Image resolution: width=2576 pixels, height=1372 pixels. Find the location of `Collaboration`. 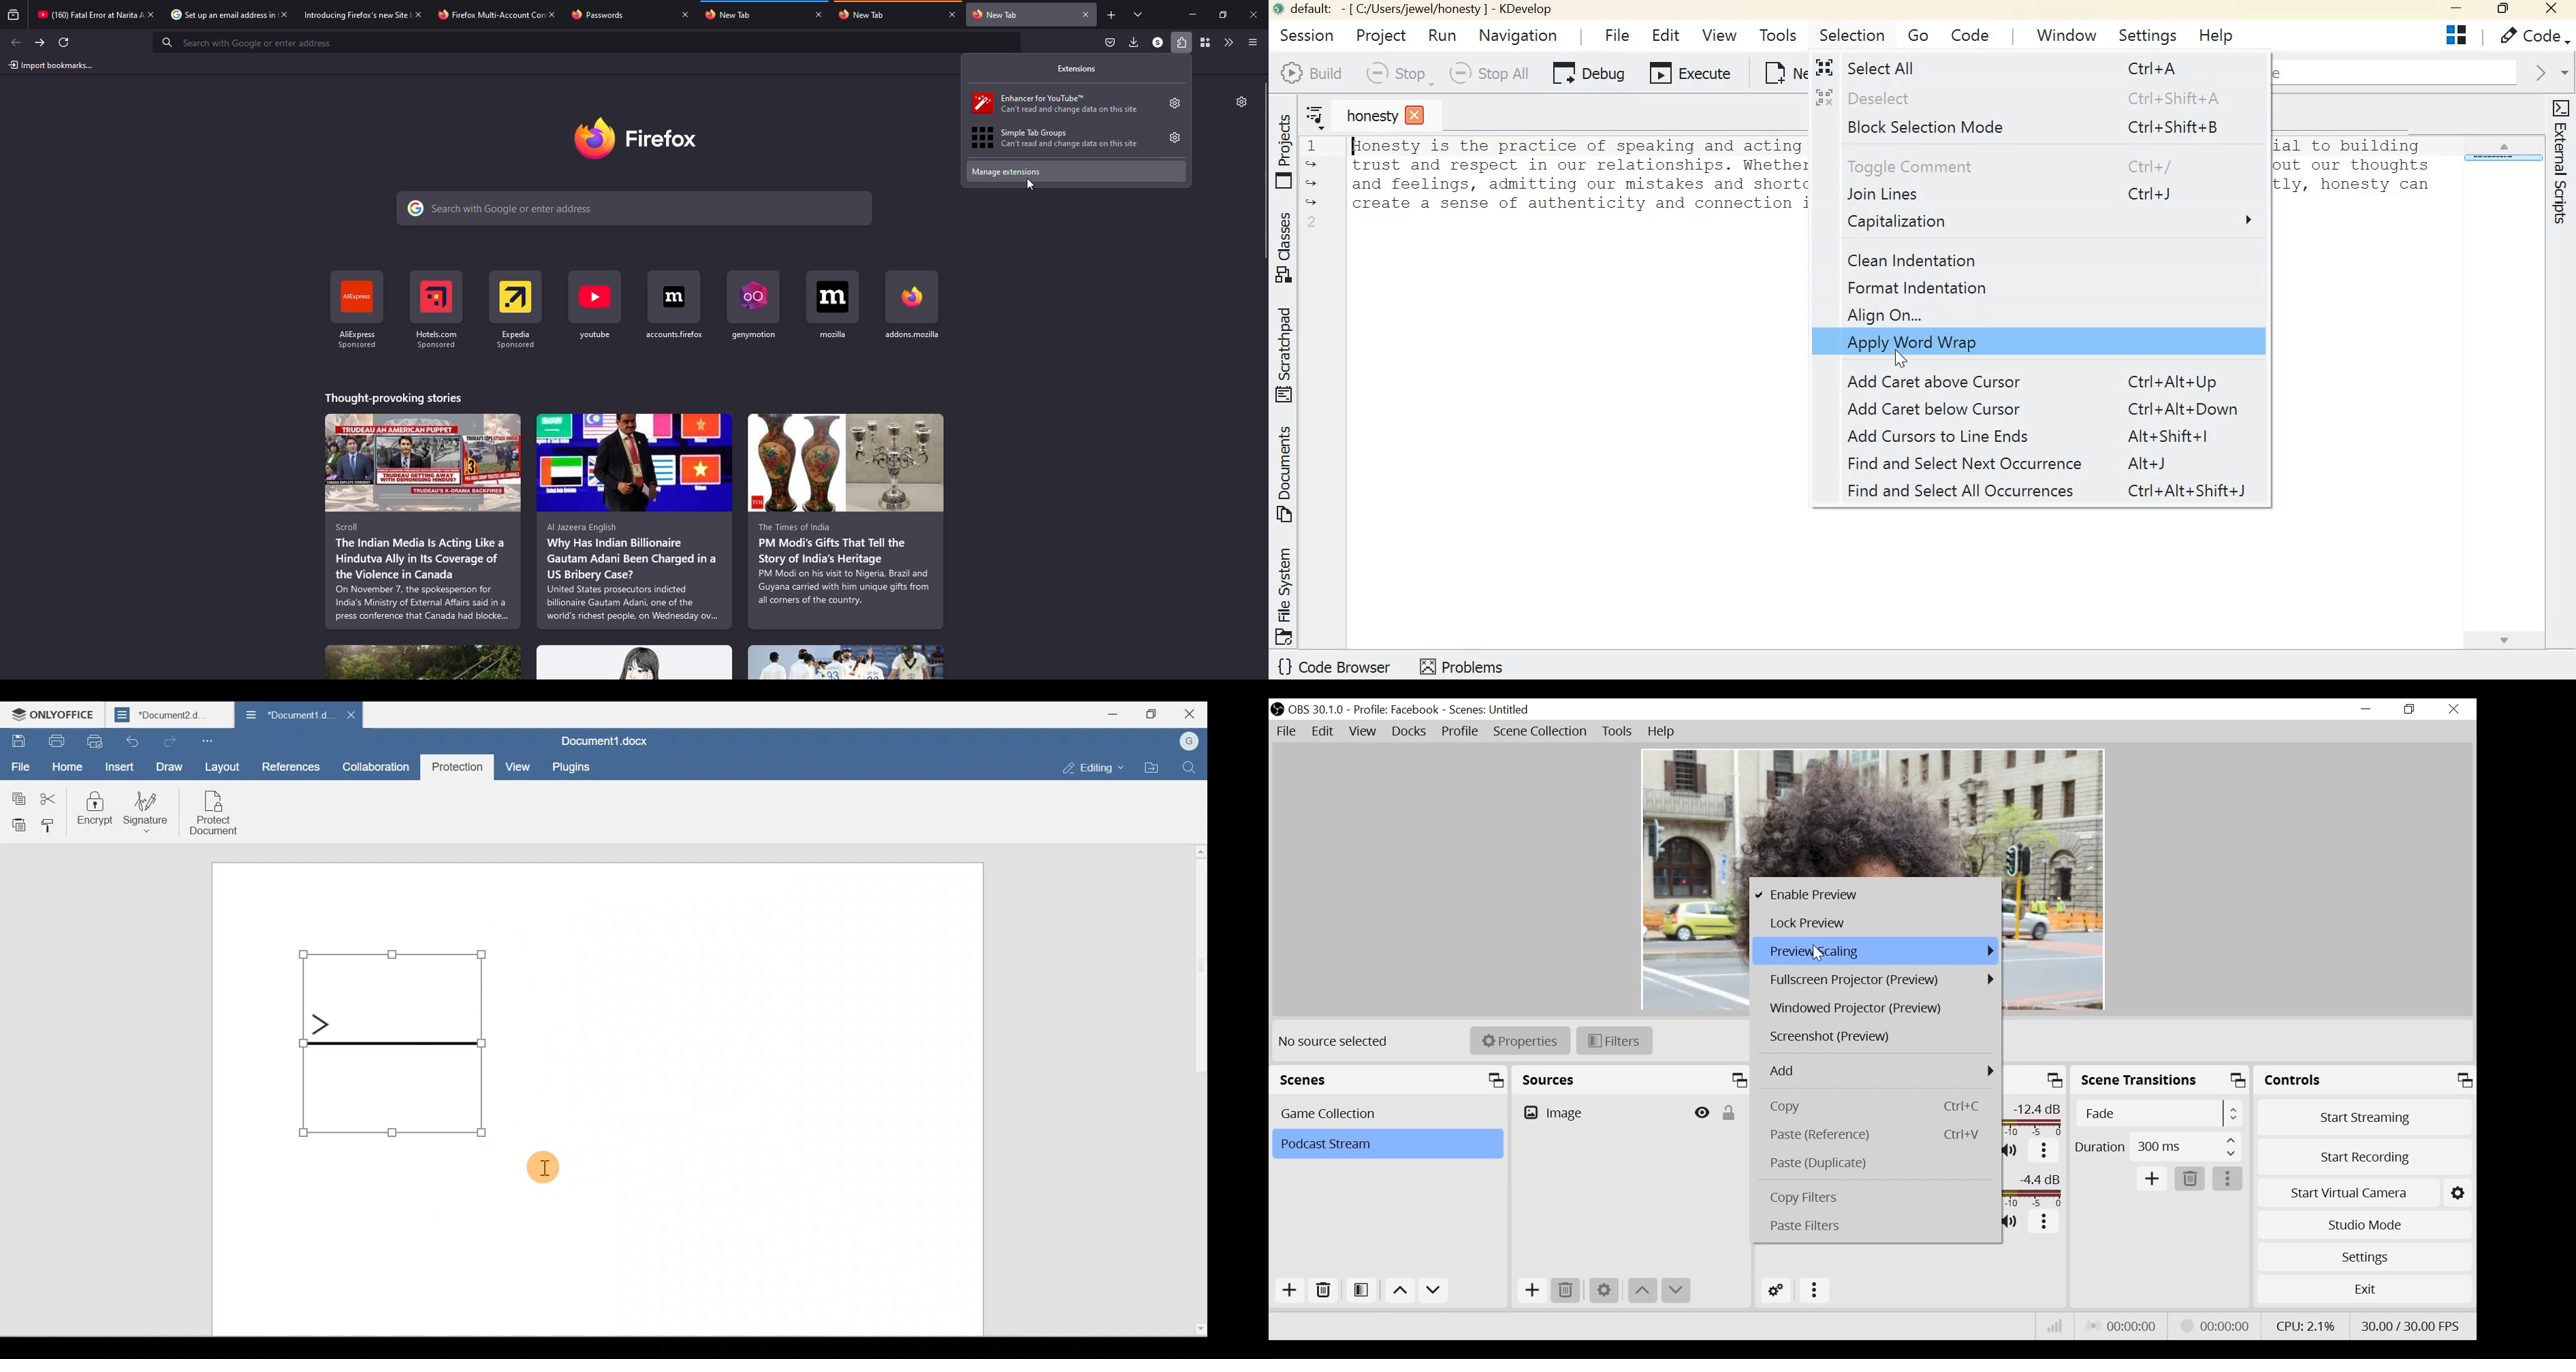

Collaboration is located at coordinates (376, 766).